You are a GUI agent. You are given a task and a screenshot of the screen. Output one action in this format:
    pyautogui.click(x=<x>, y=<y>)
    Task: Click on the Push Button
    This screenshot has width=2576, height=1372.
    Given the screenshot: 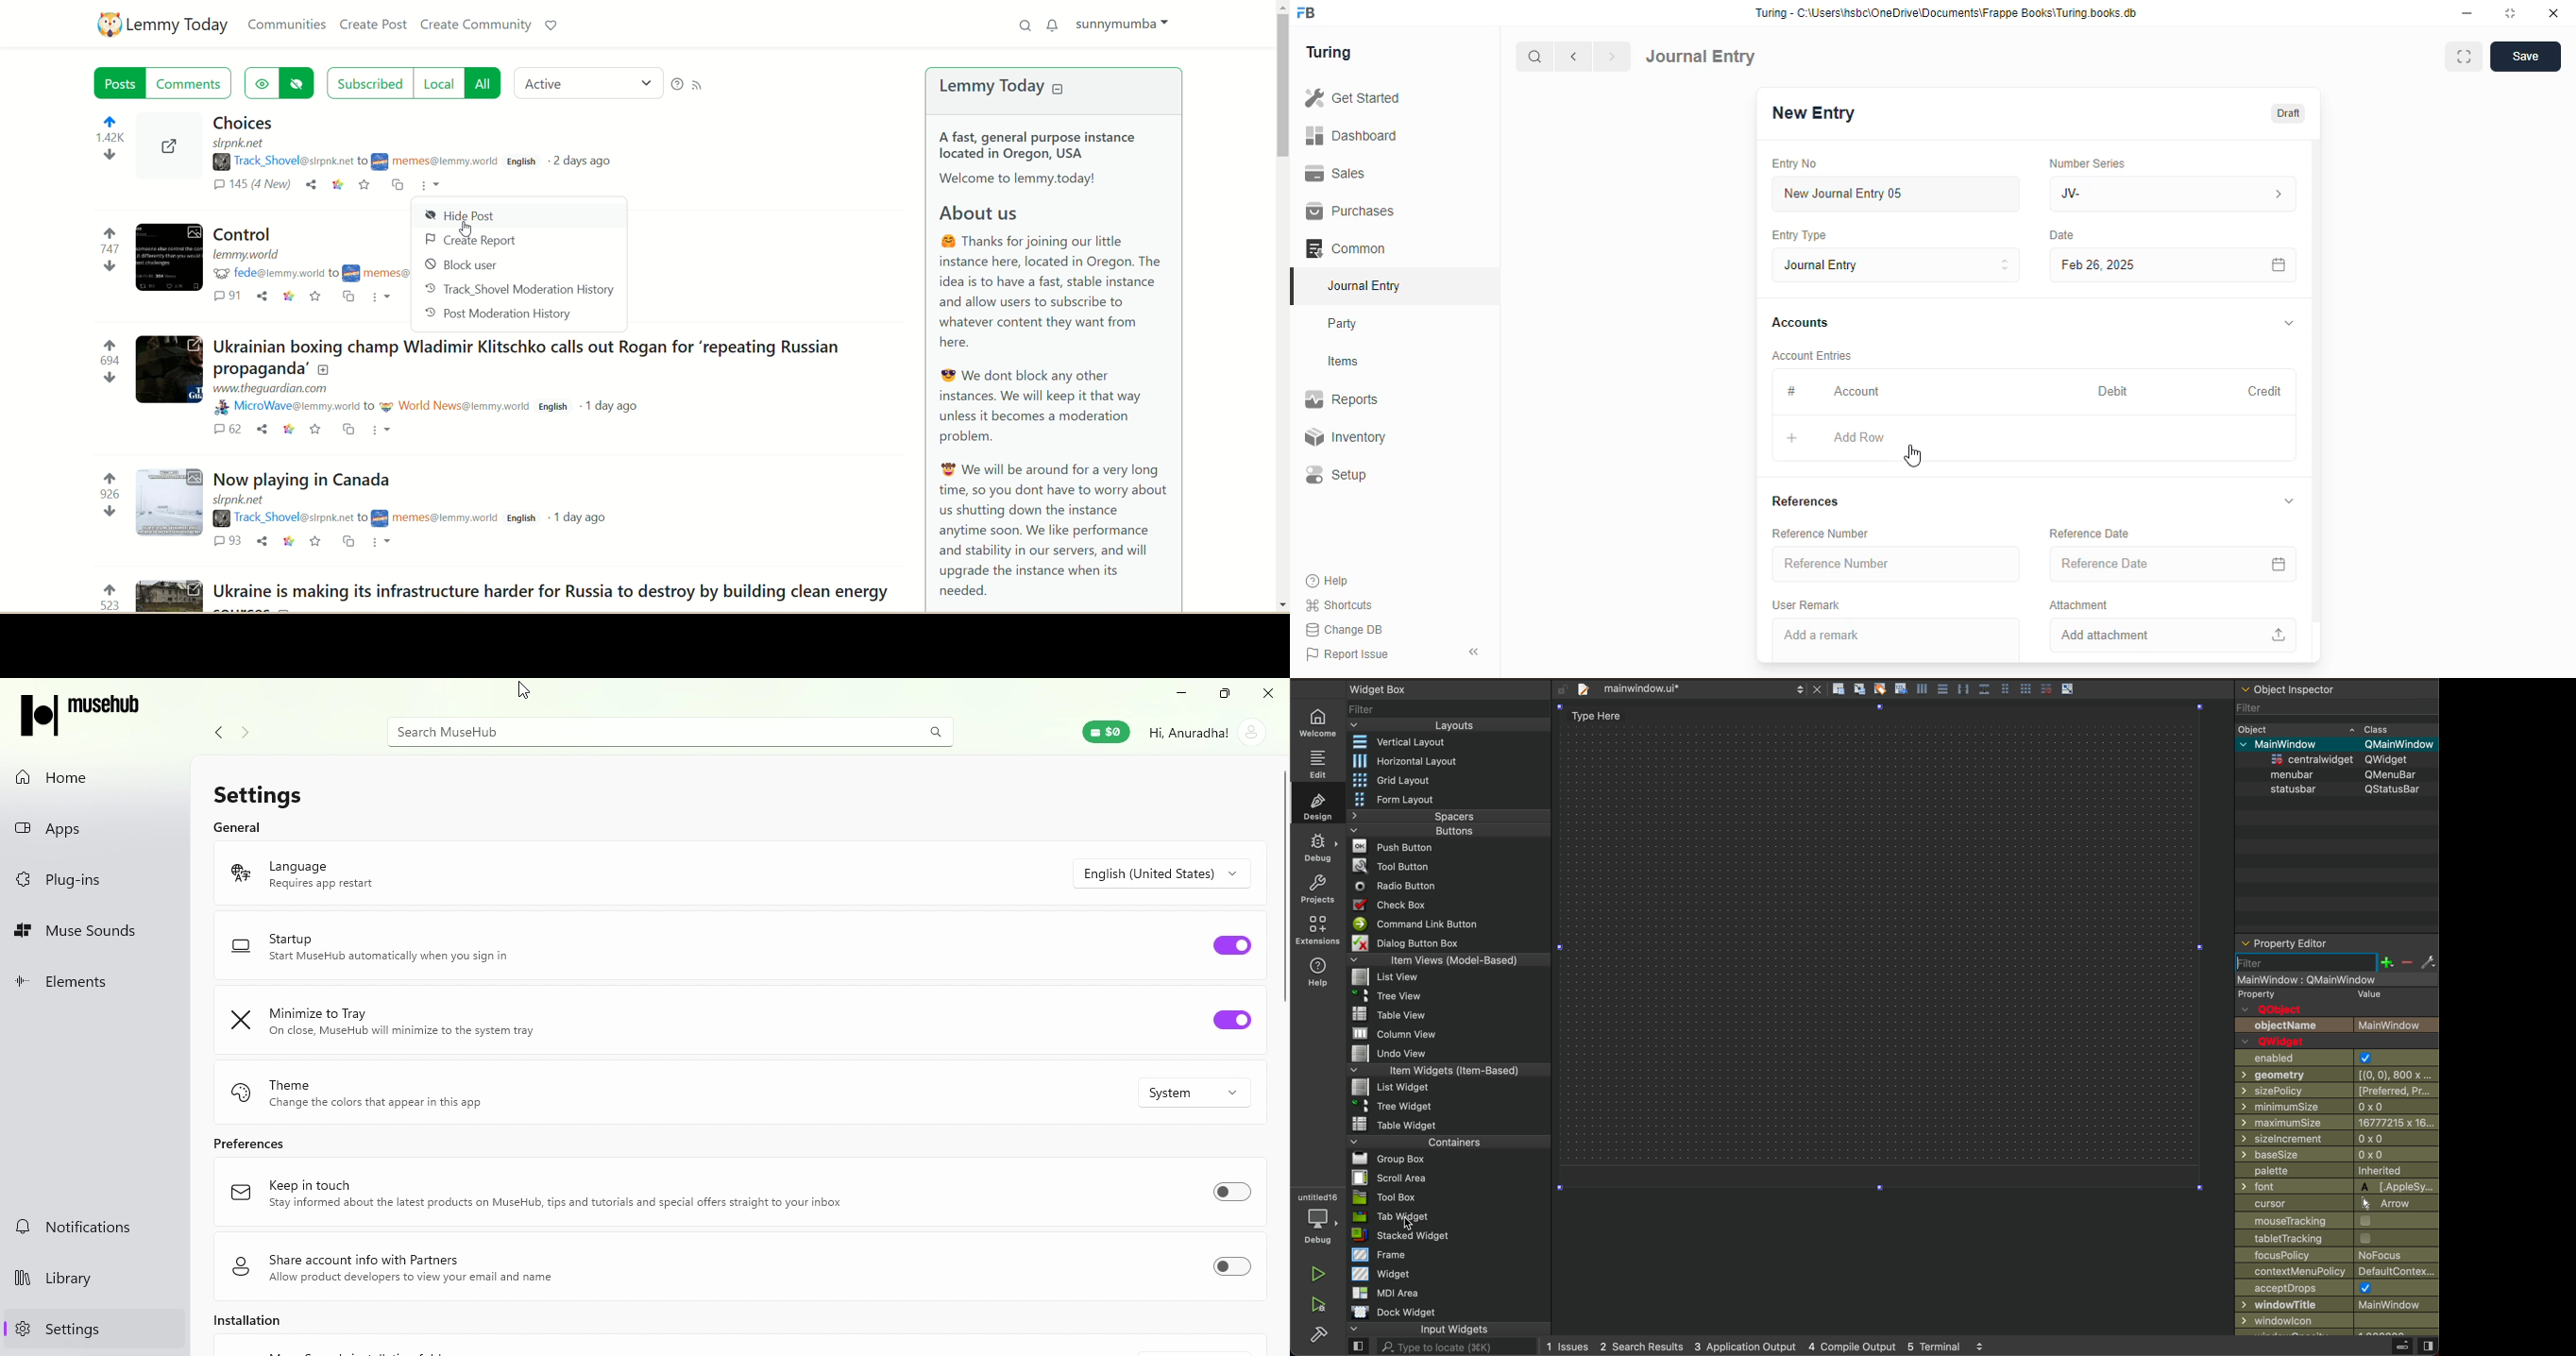 What is the action you would take?
    pyautogui.click(x=1386, y=847)
    